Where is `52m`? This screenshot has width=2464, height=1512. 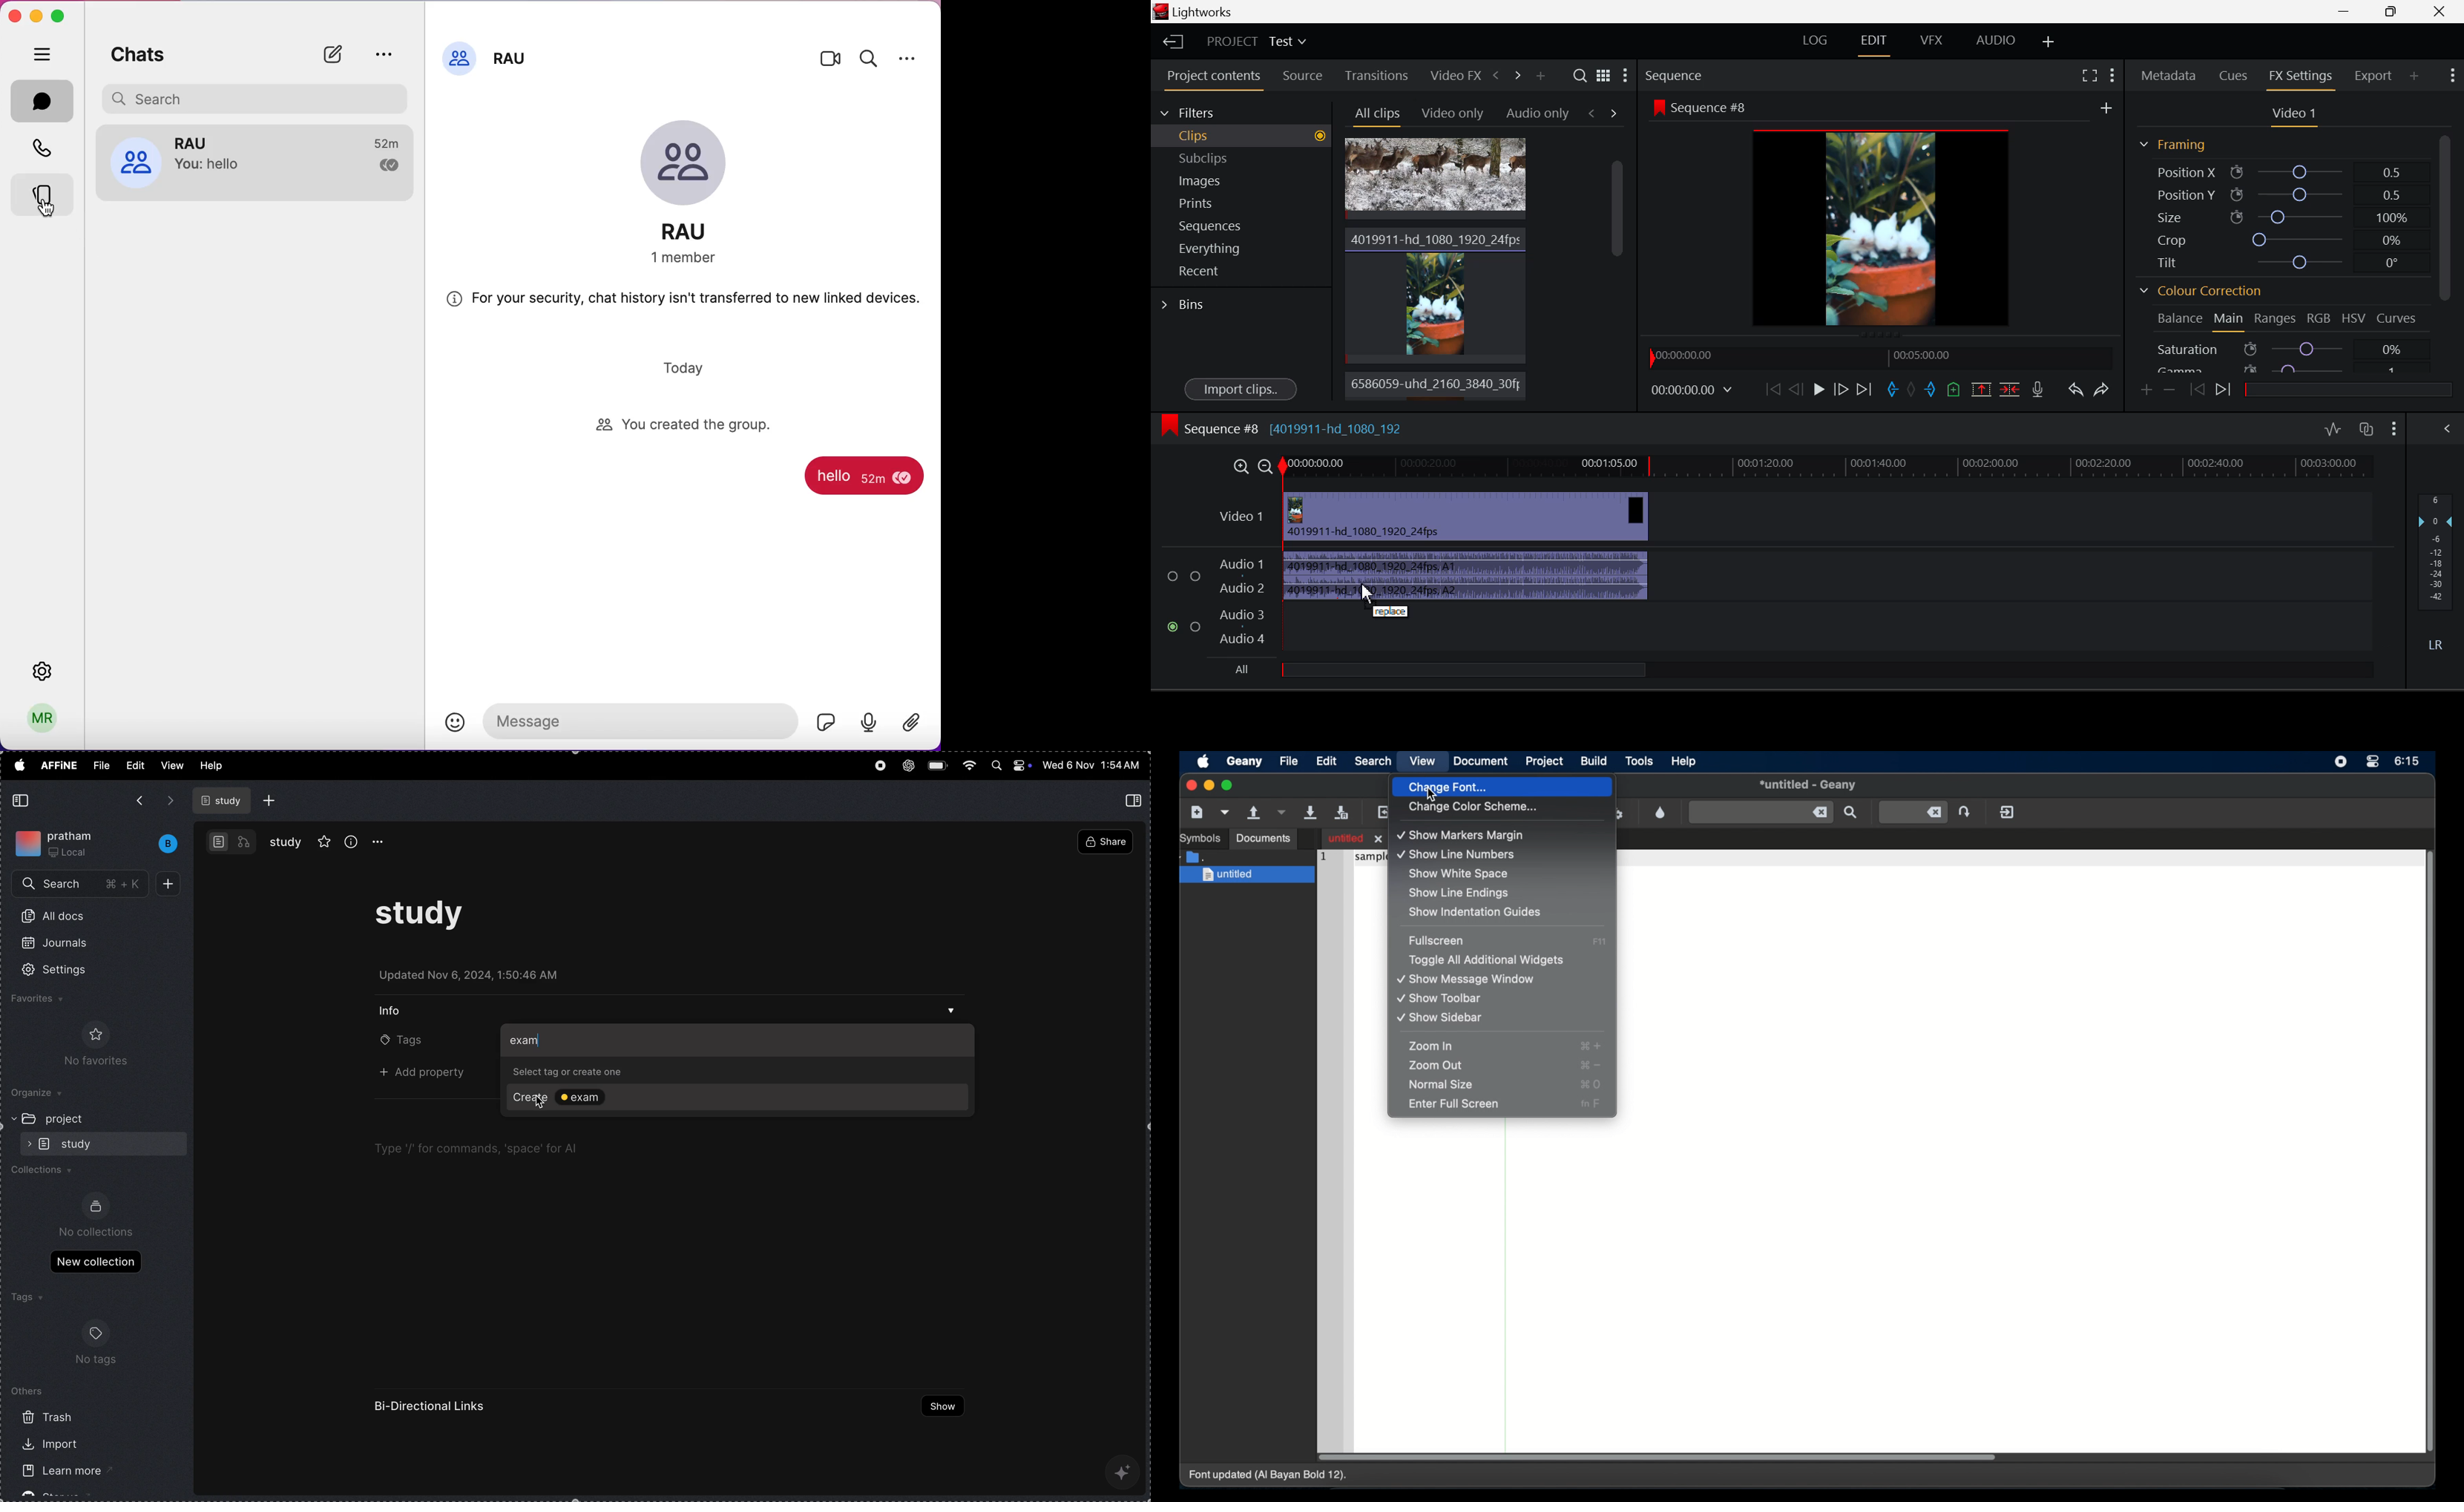
52m is located at coordinates (380, 141).